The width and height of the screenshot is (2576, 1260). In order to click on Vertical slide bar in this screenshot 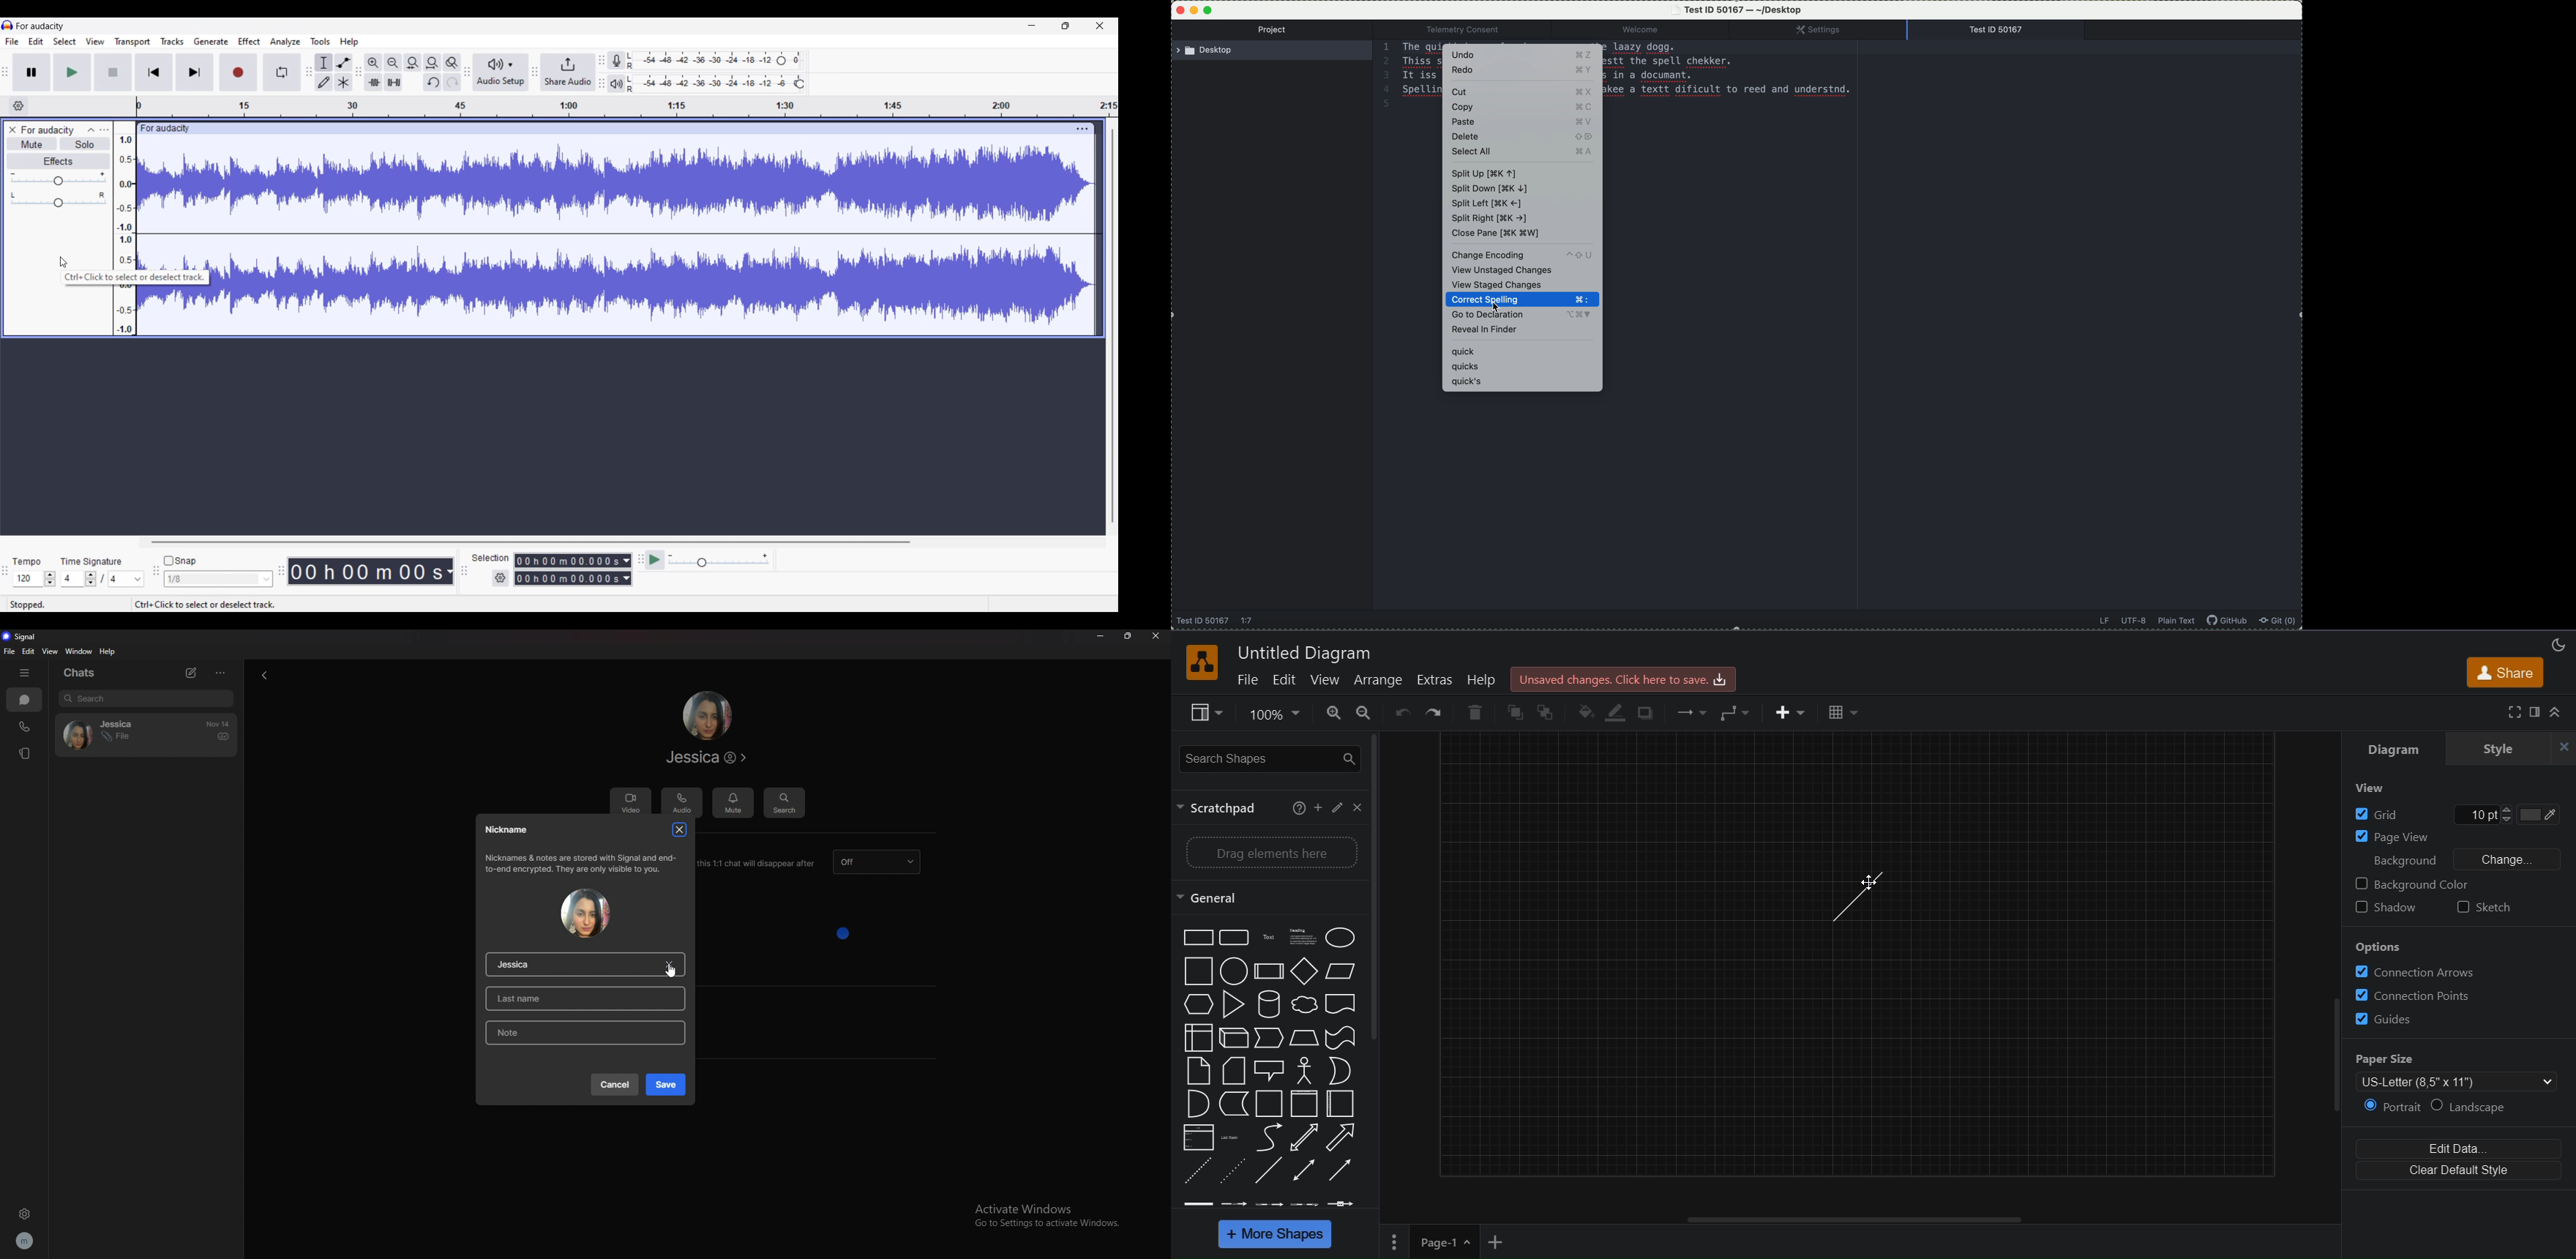, I will do `click(1114, 325)`.